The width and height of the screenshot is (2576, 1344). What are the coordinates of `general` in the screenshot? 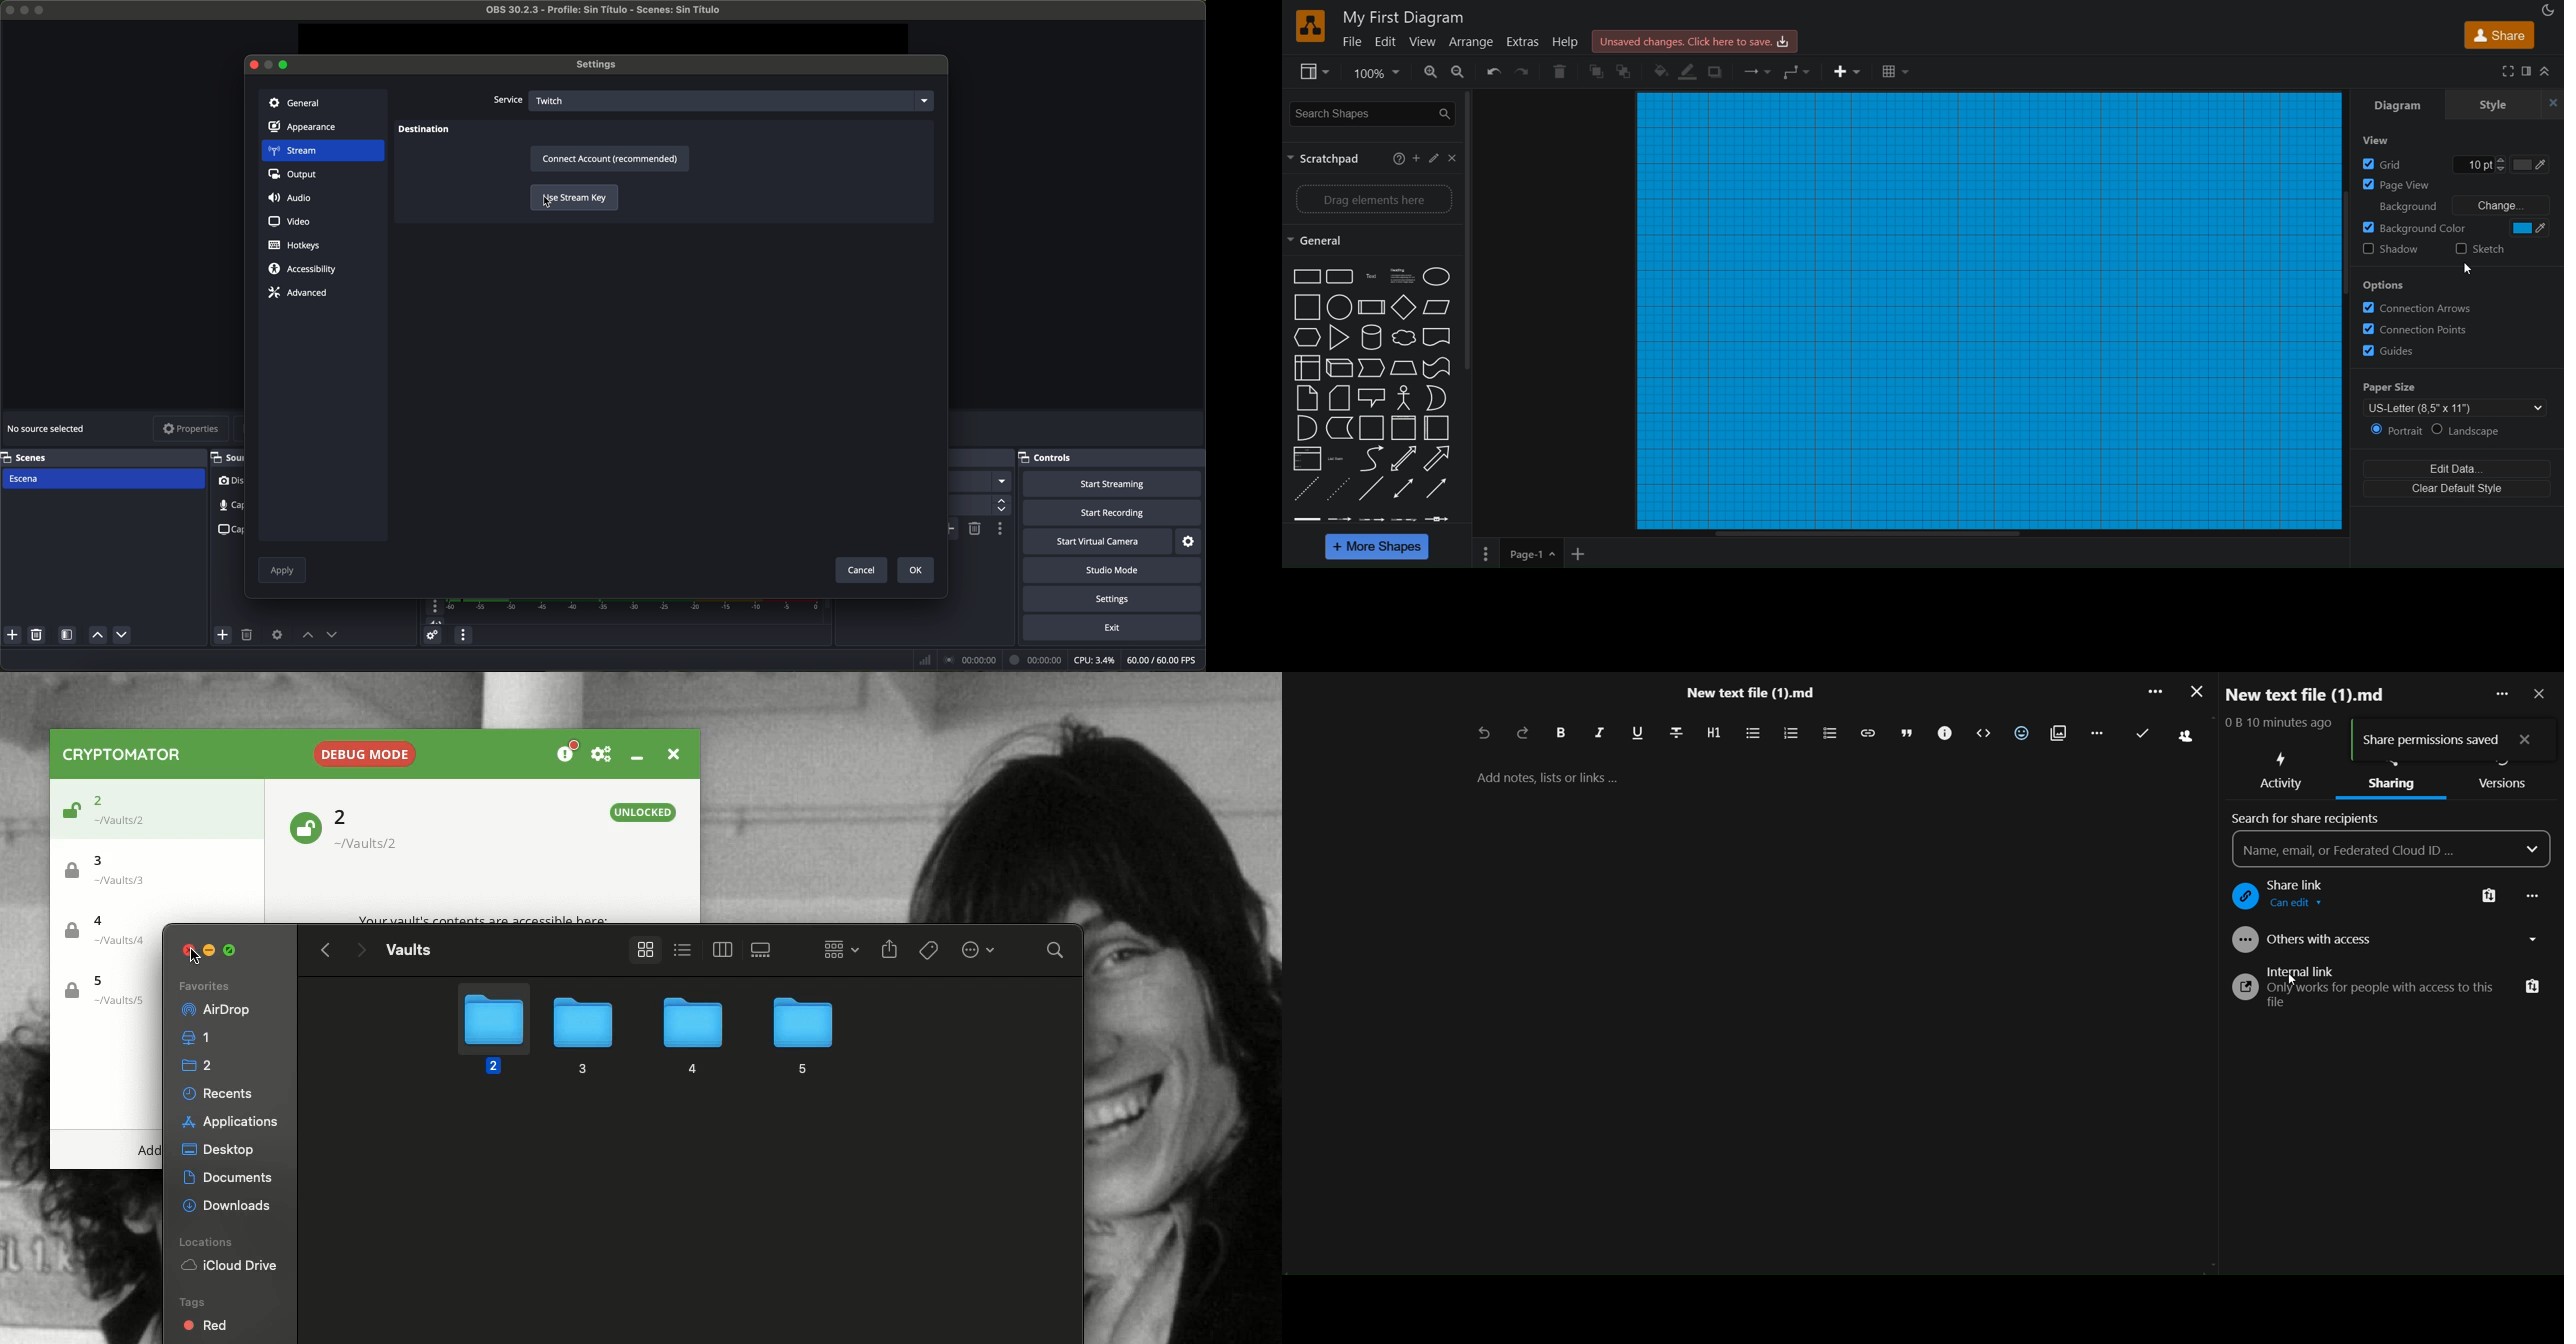 It's located at (1320, 240).